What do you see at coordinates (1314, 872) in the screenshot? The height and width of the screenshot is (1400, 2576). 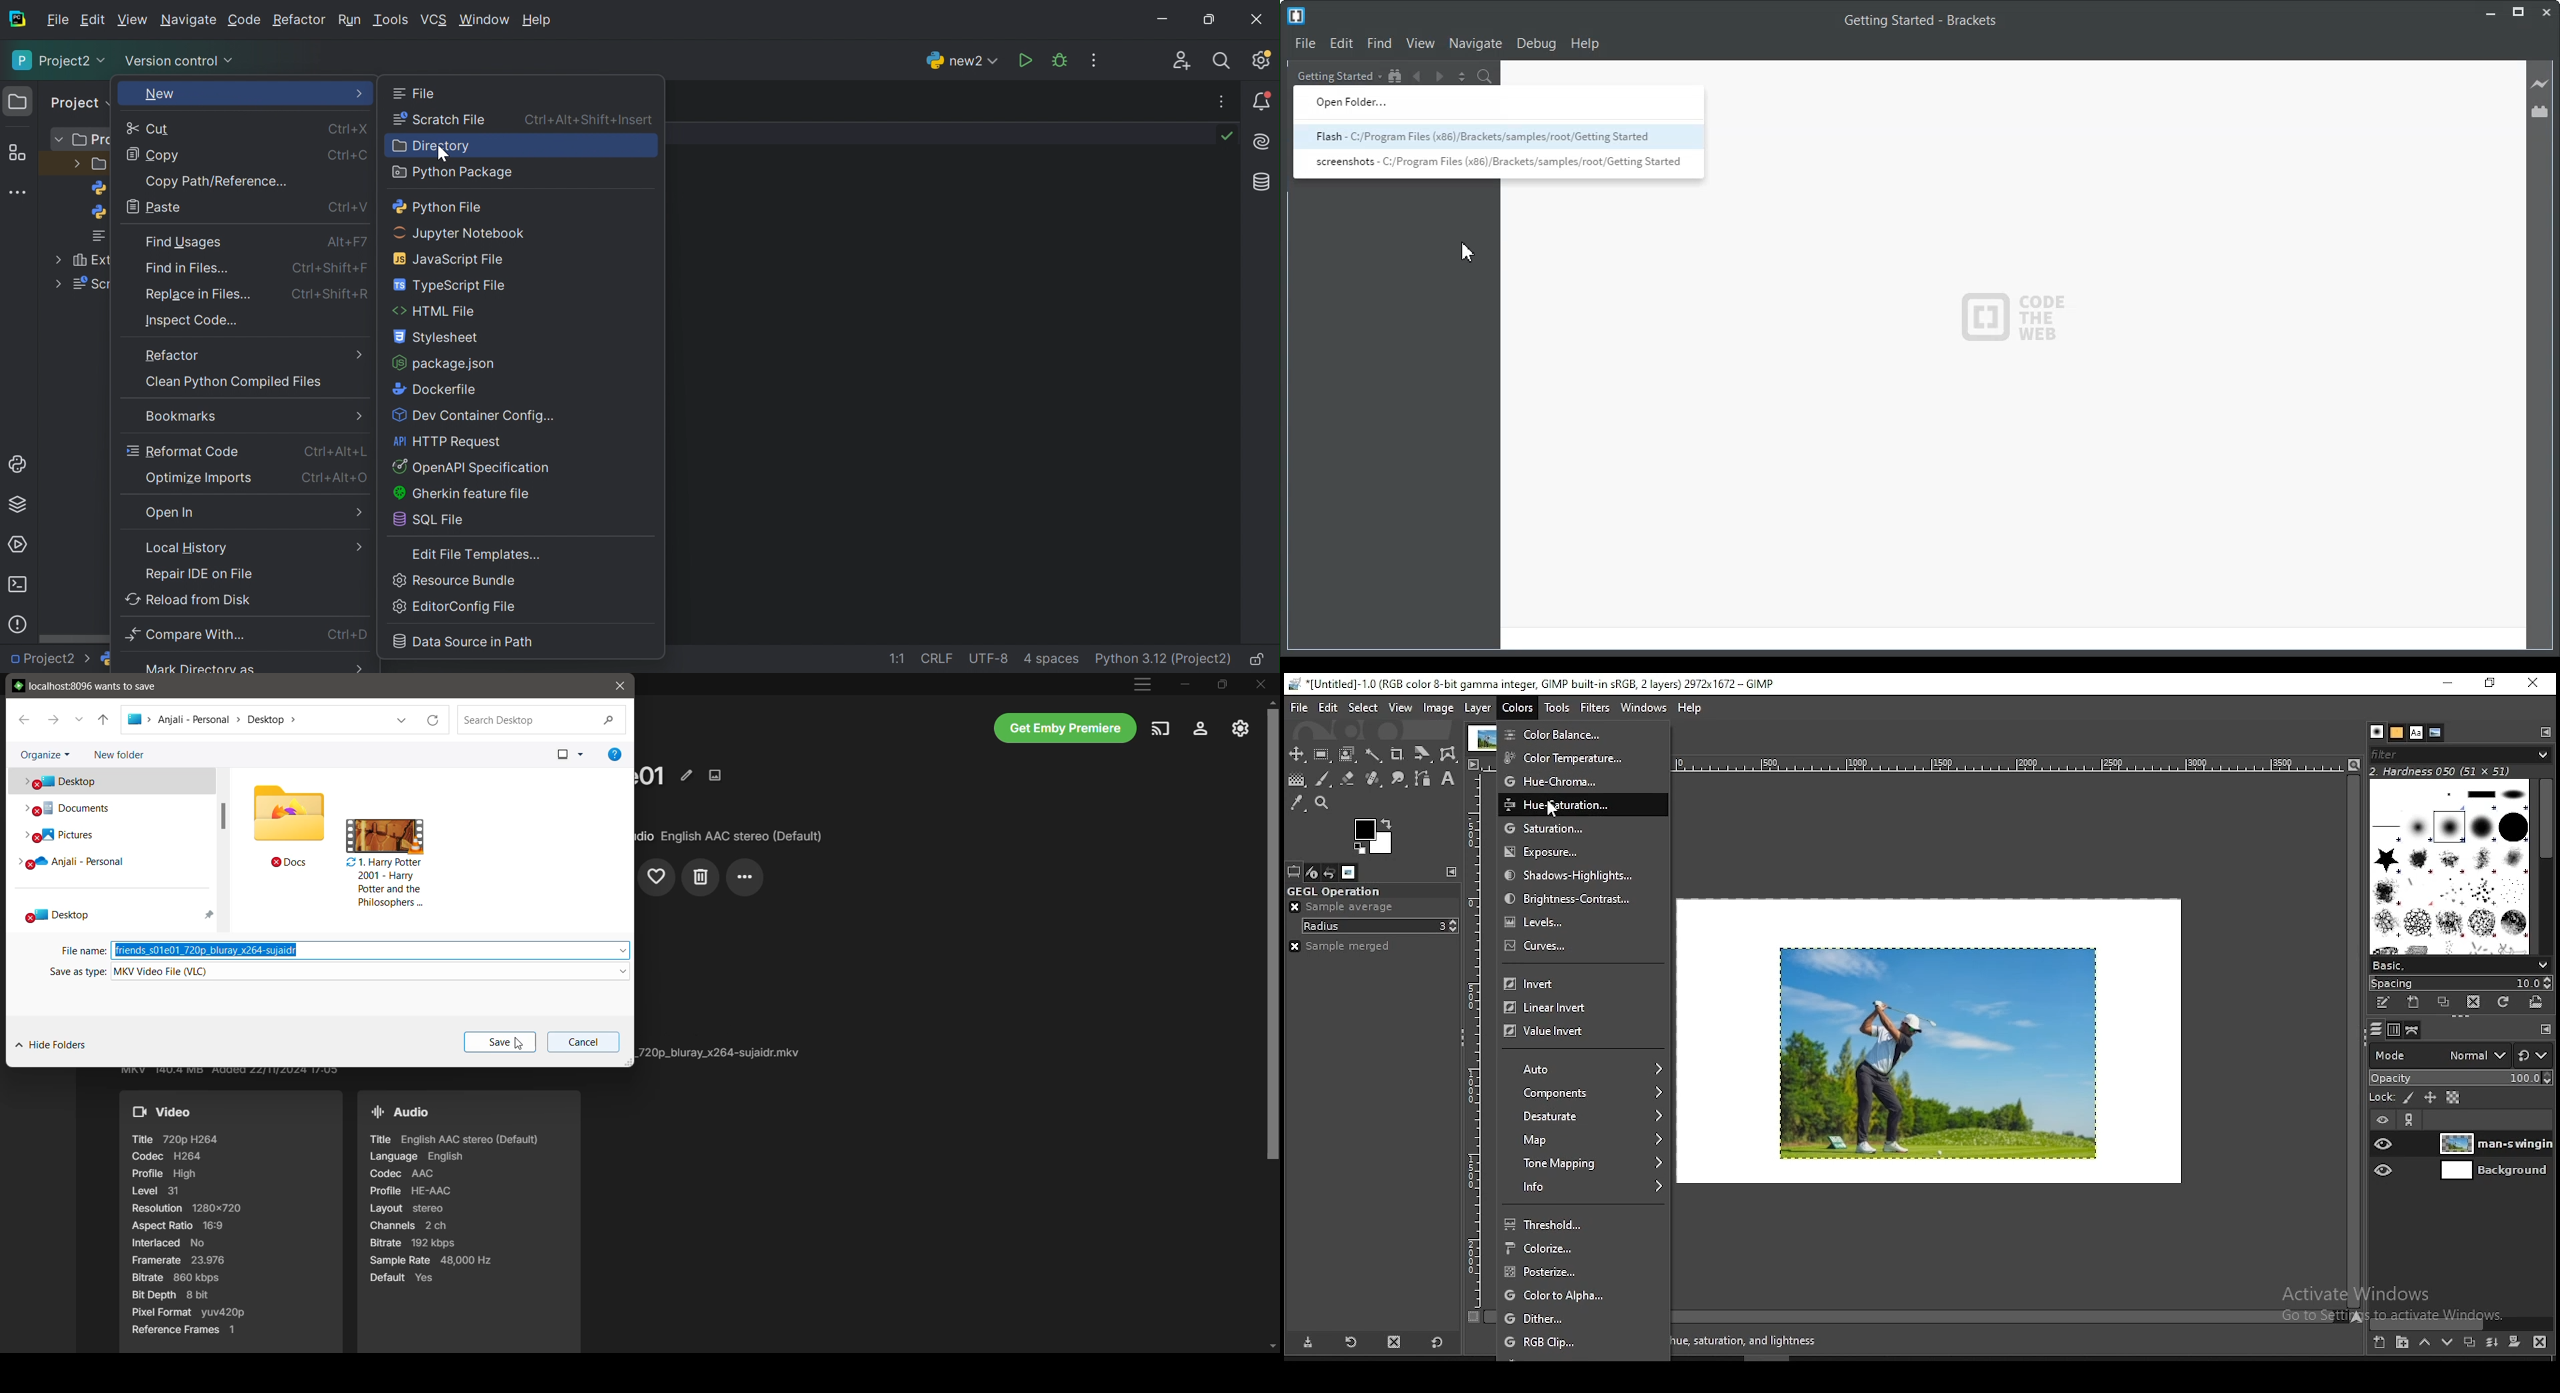 I see `device status` at bounding box center [1314, 872].